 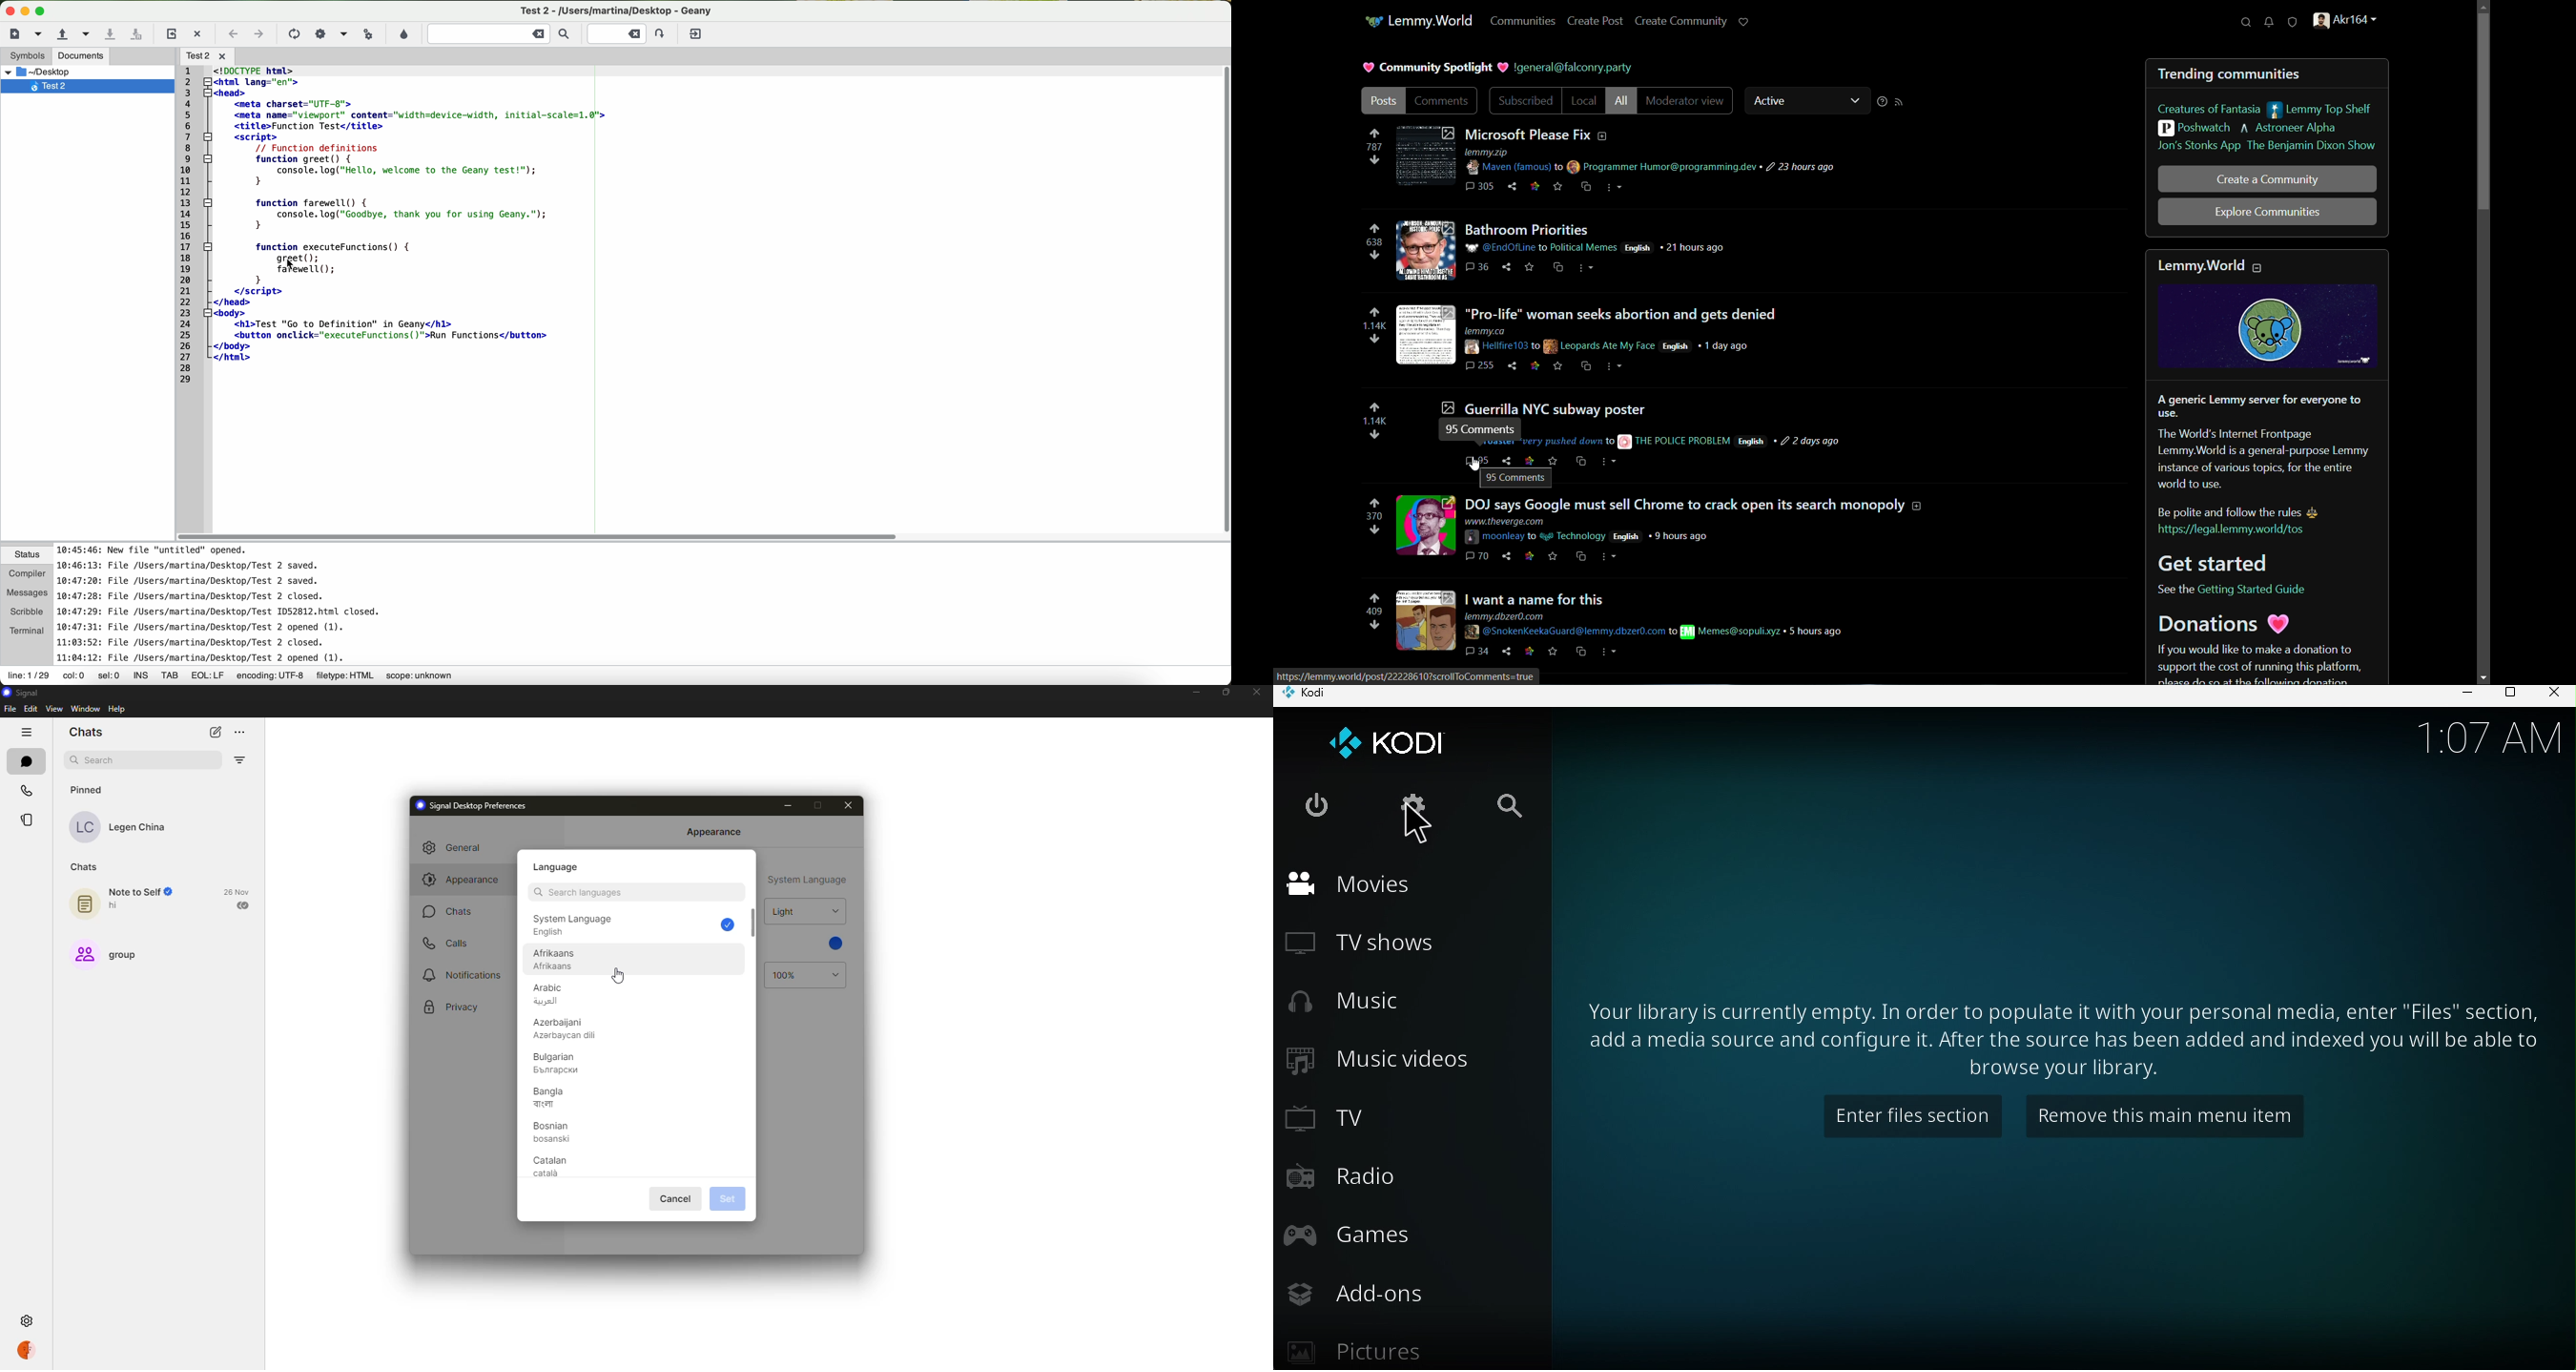 I want to click on image, so click(x=2267, y=327).